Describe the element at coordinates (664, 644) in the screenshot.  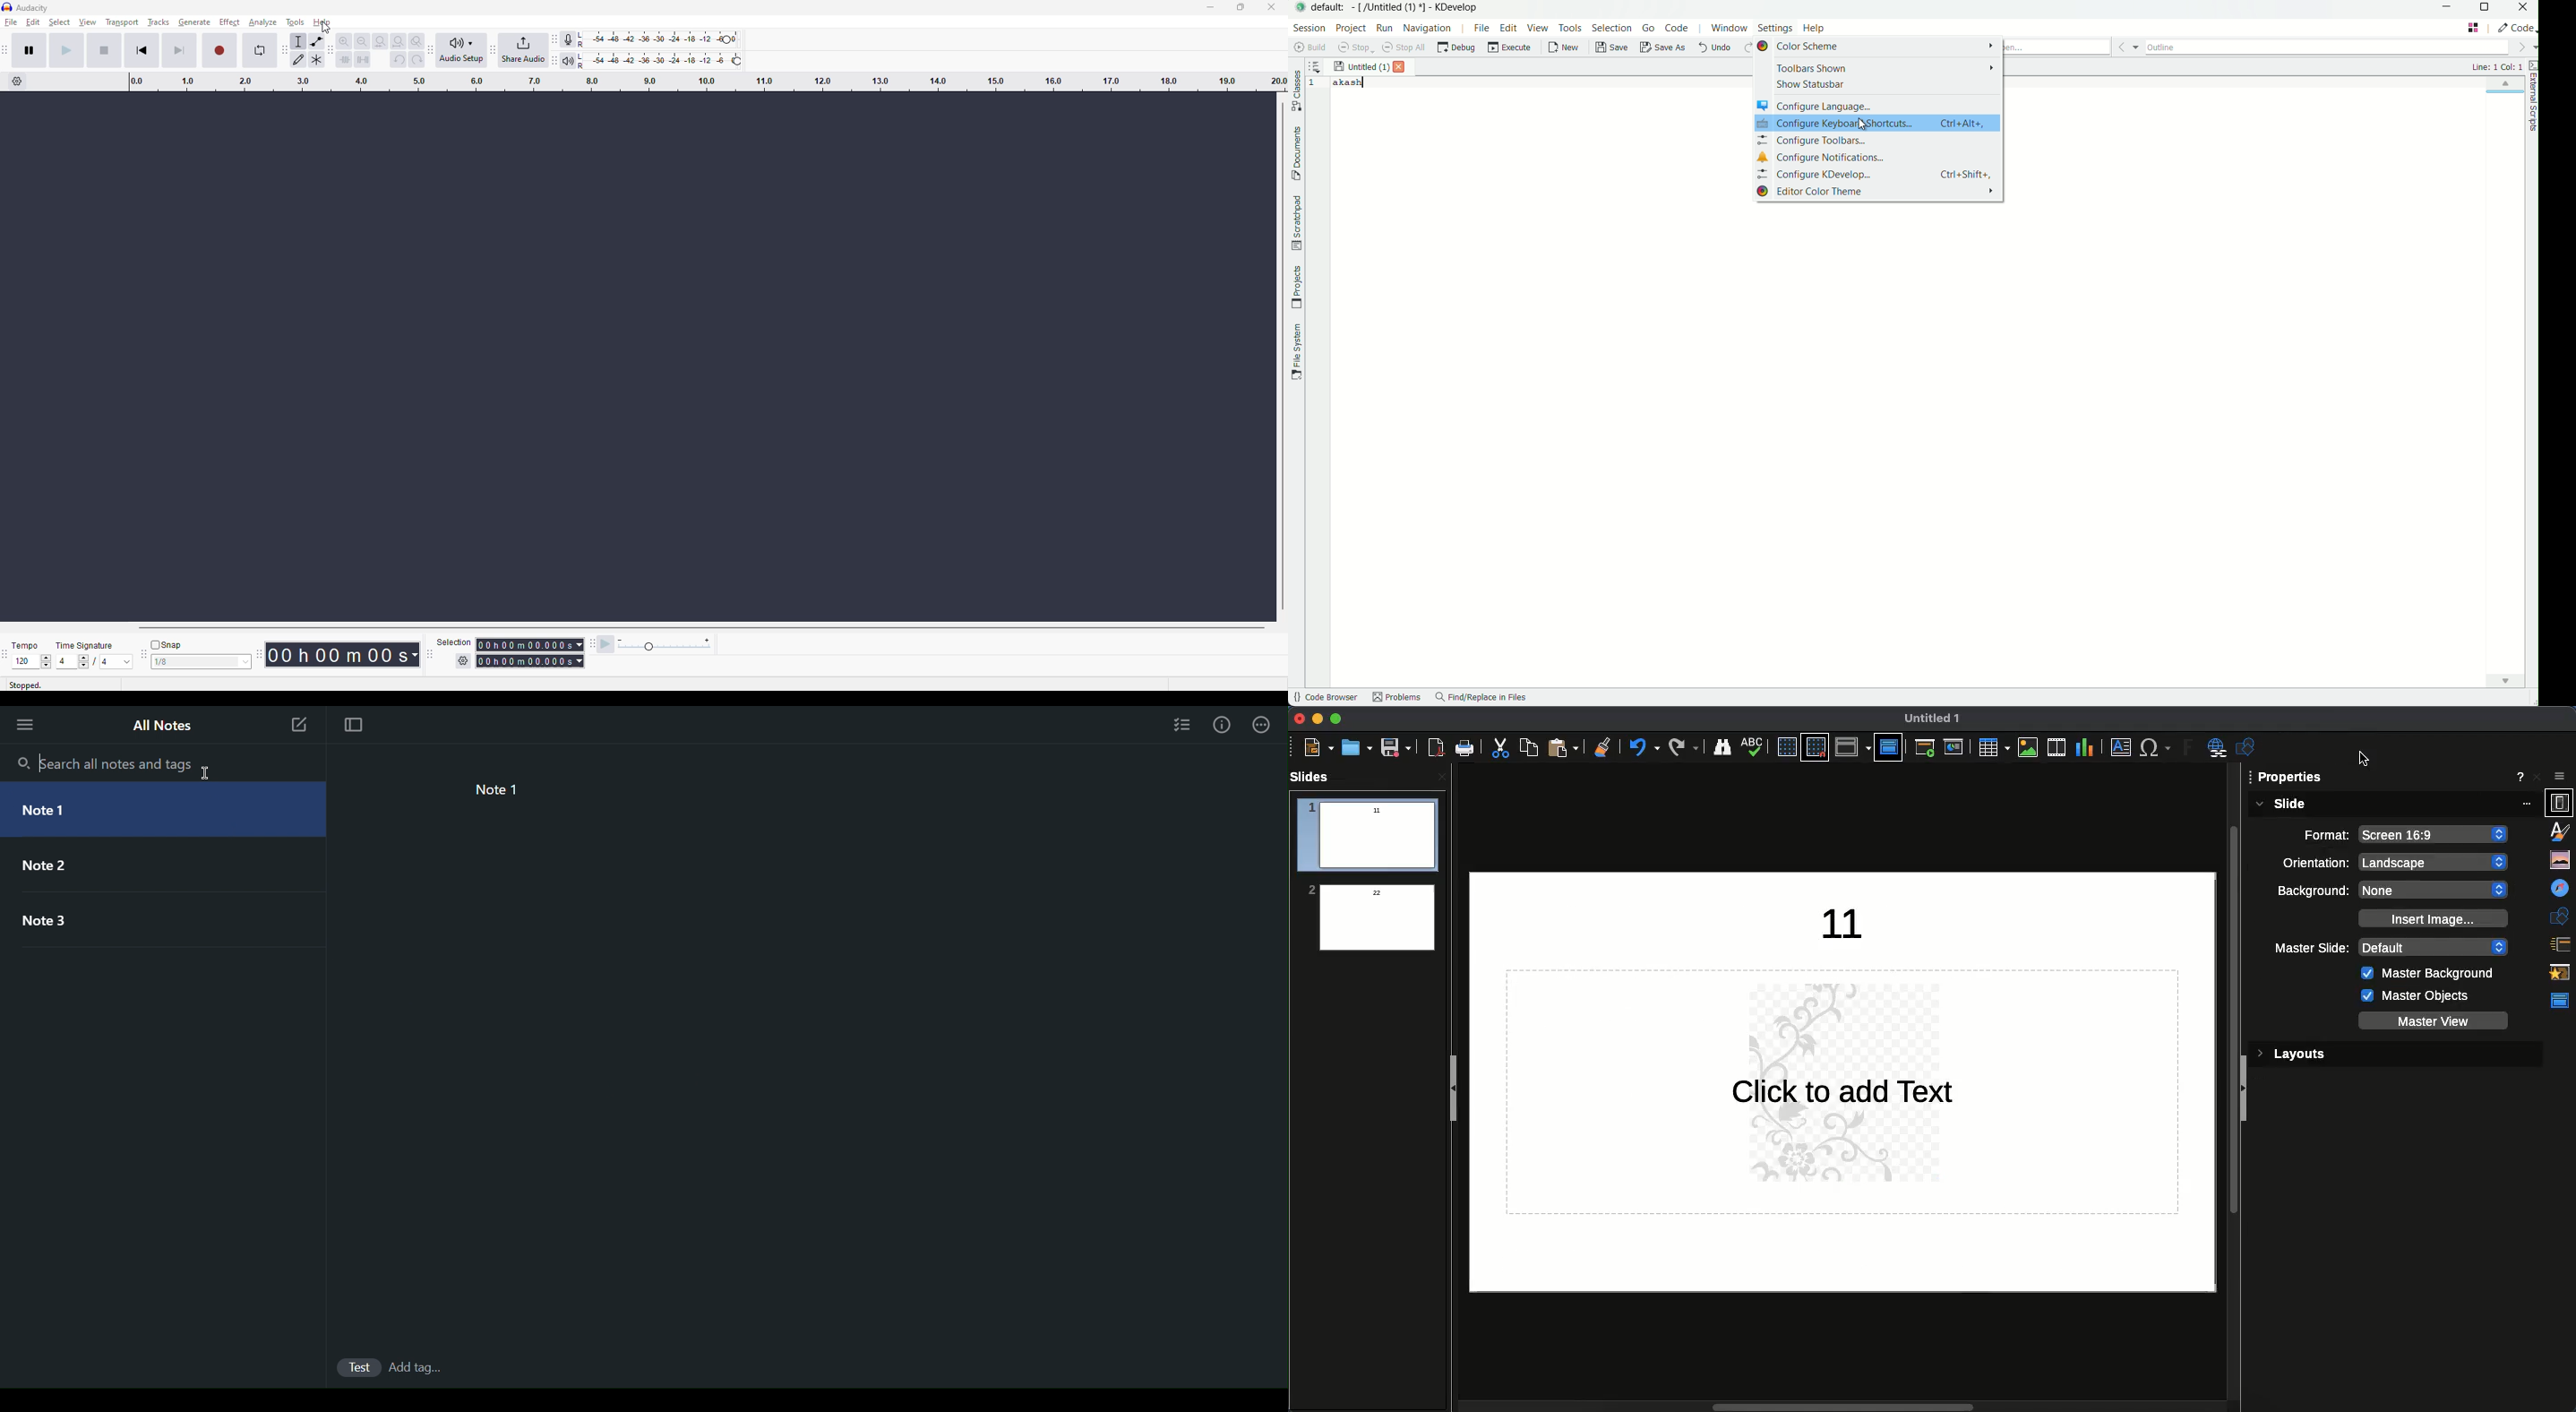
I see `playback speed` at that location.